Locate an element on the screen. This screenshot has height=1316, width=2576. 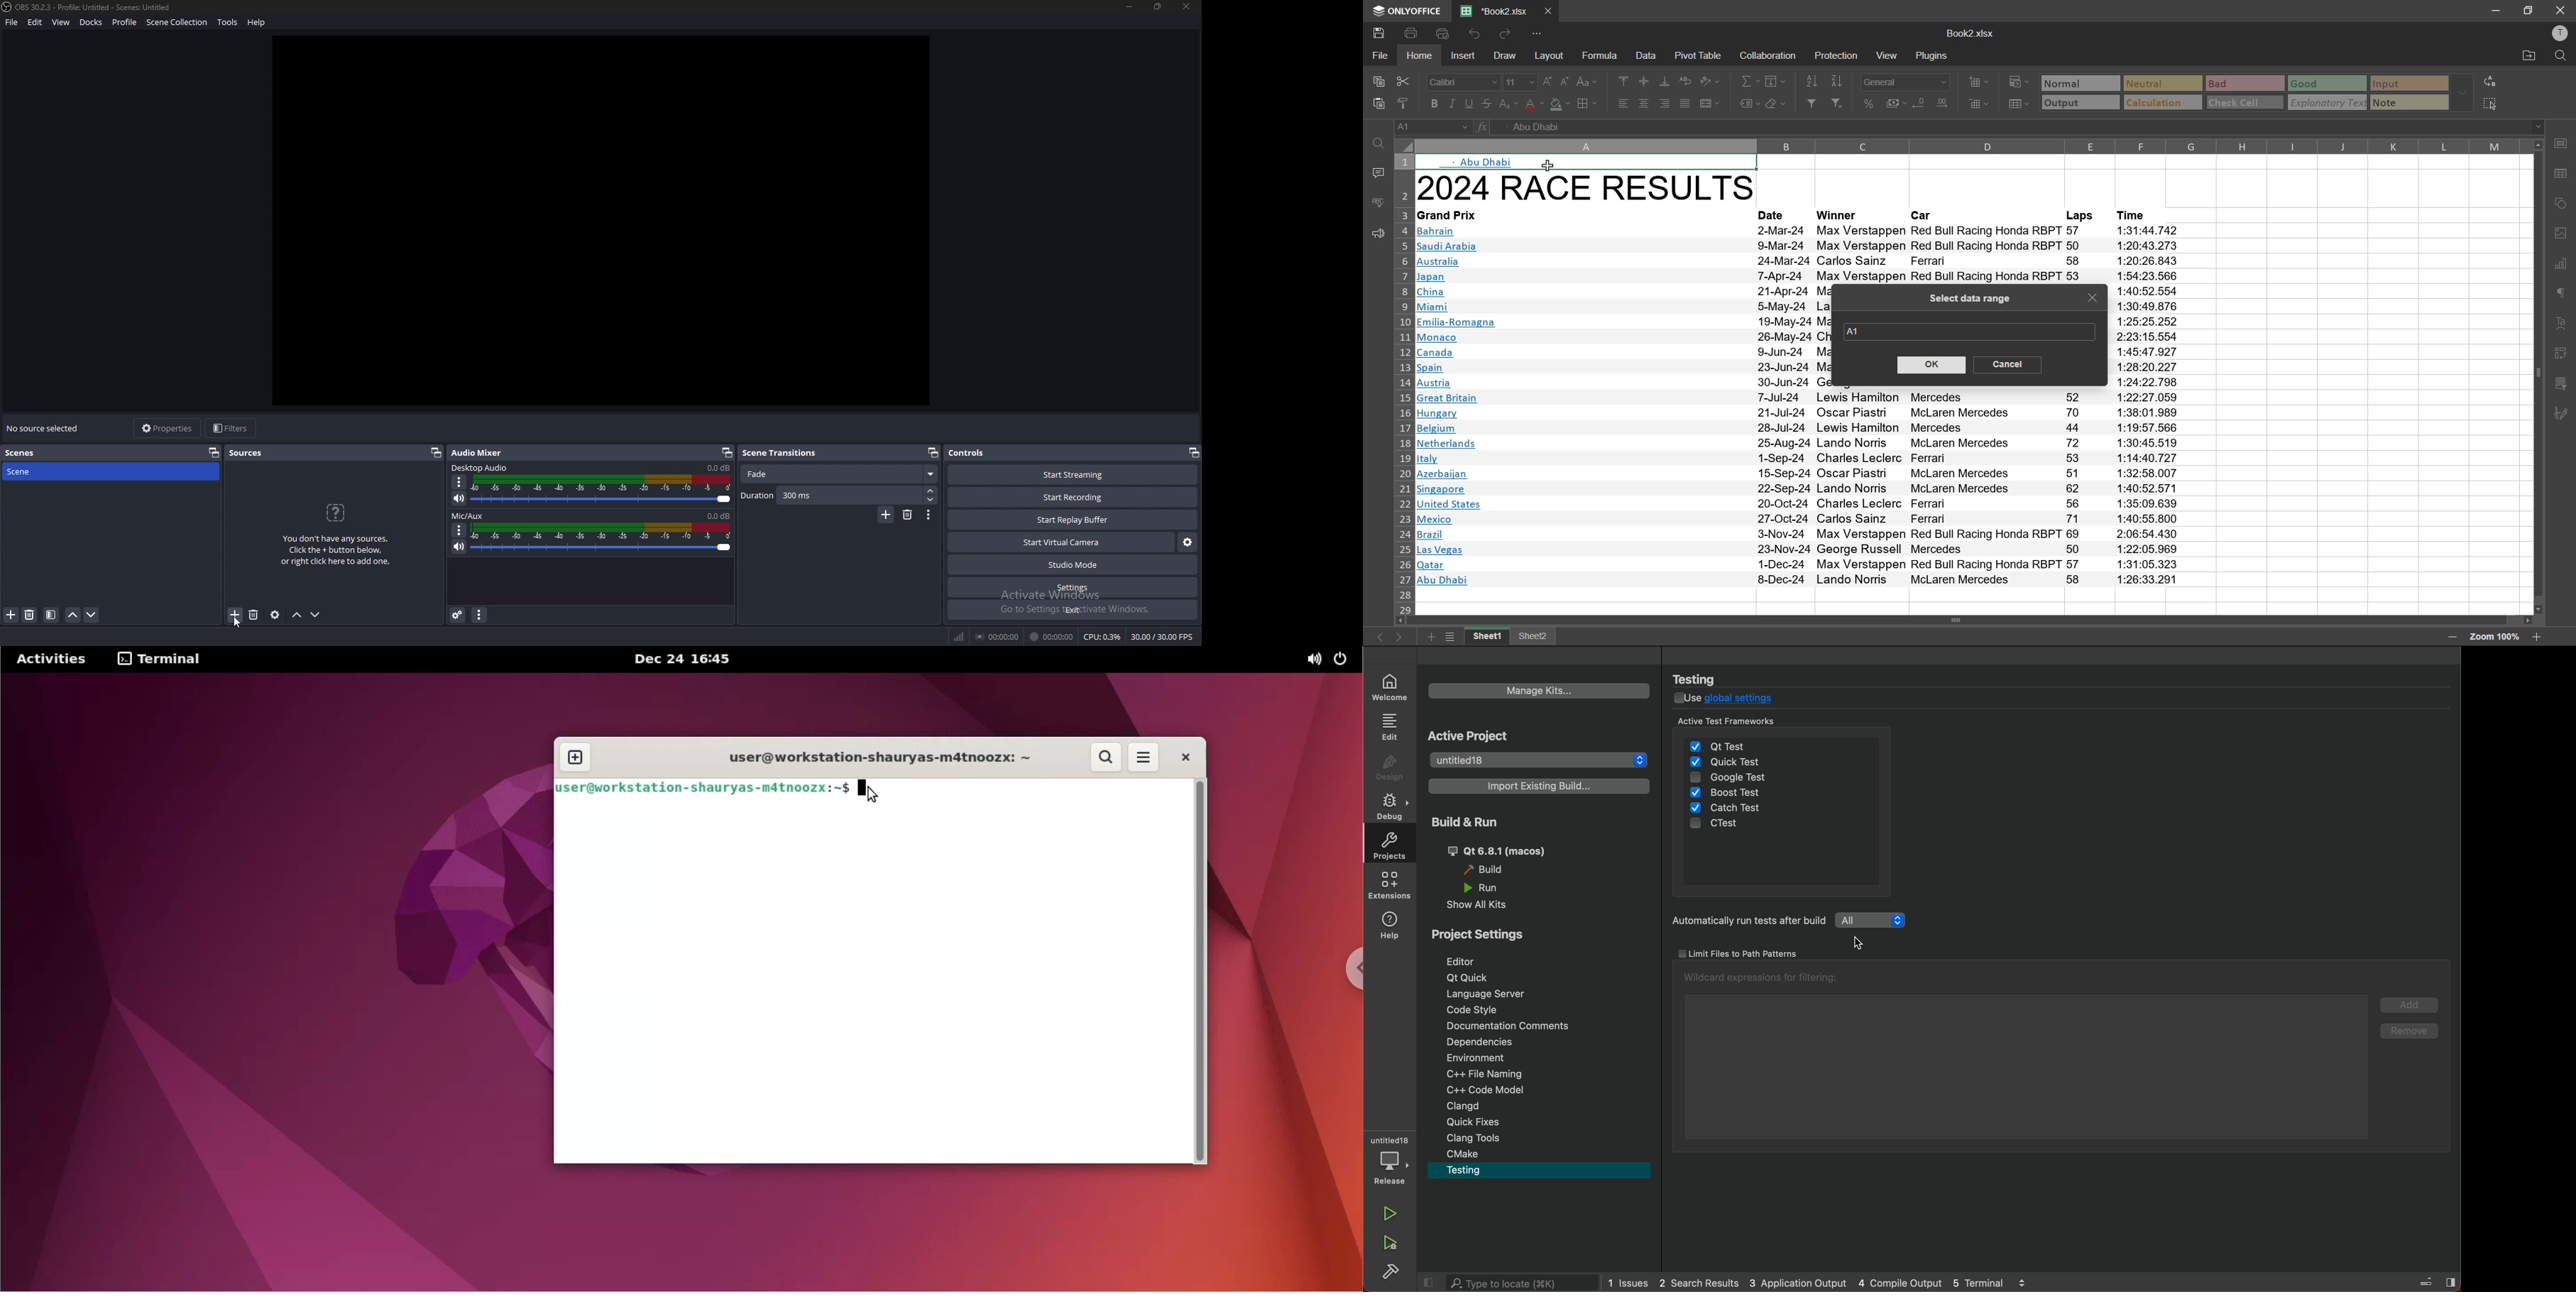
charts is located at coordinates (2561, 264).